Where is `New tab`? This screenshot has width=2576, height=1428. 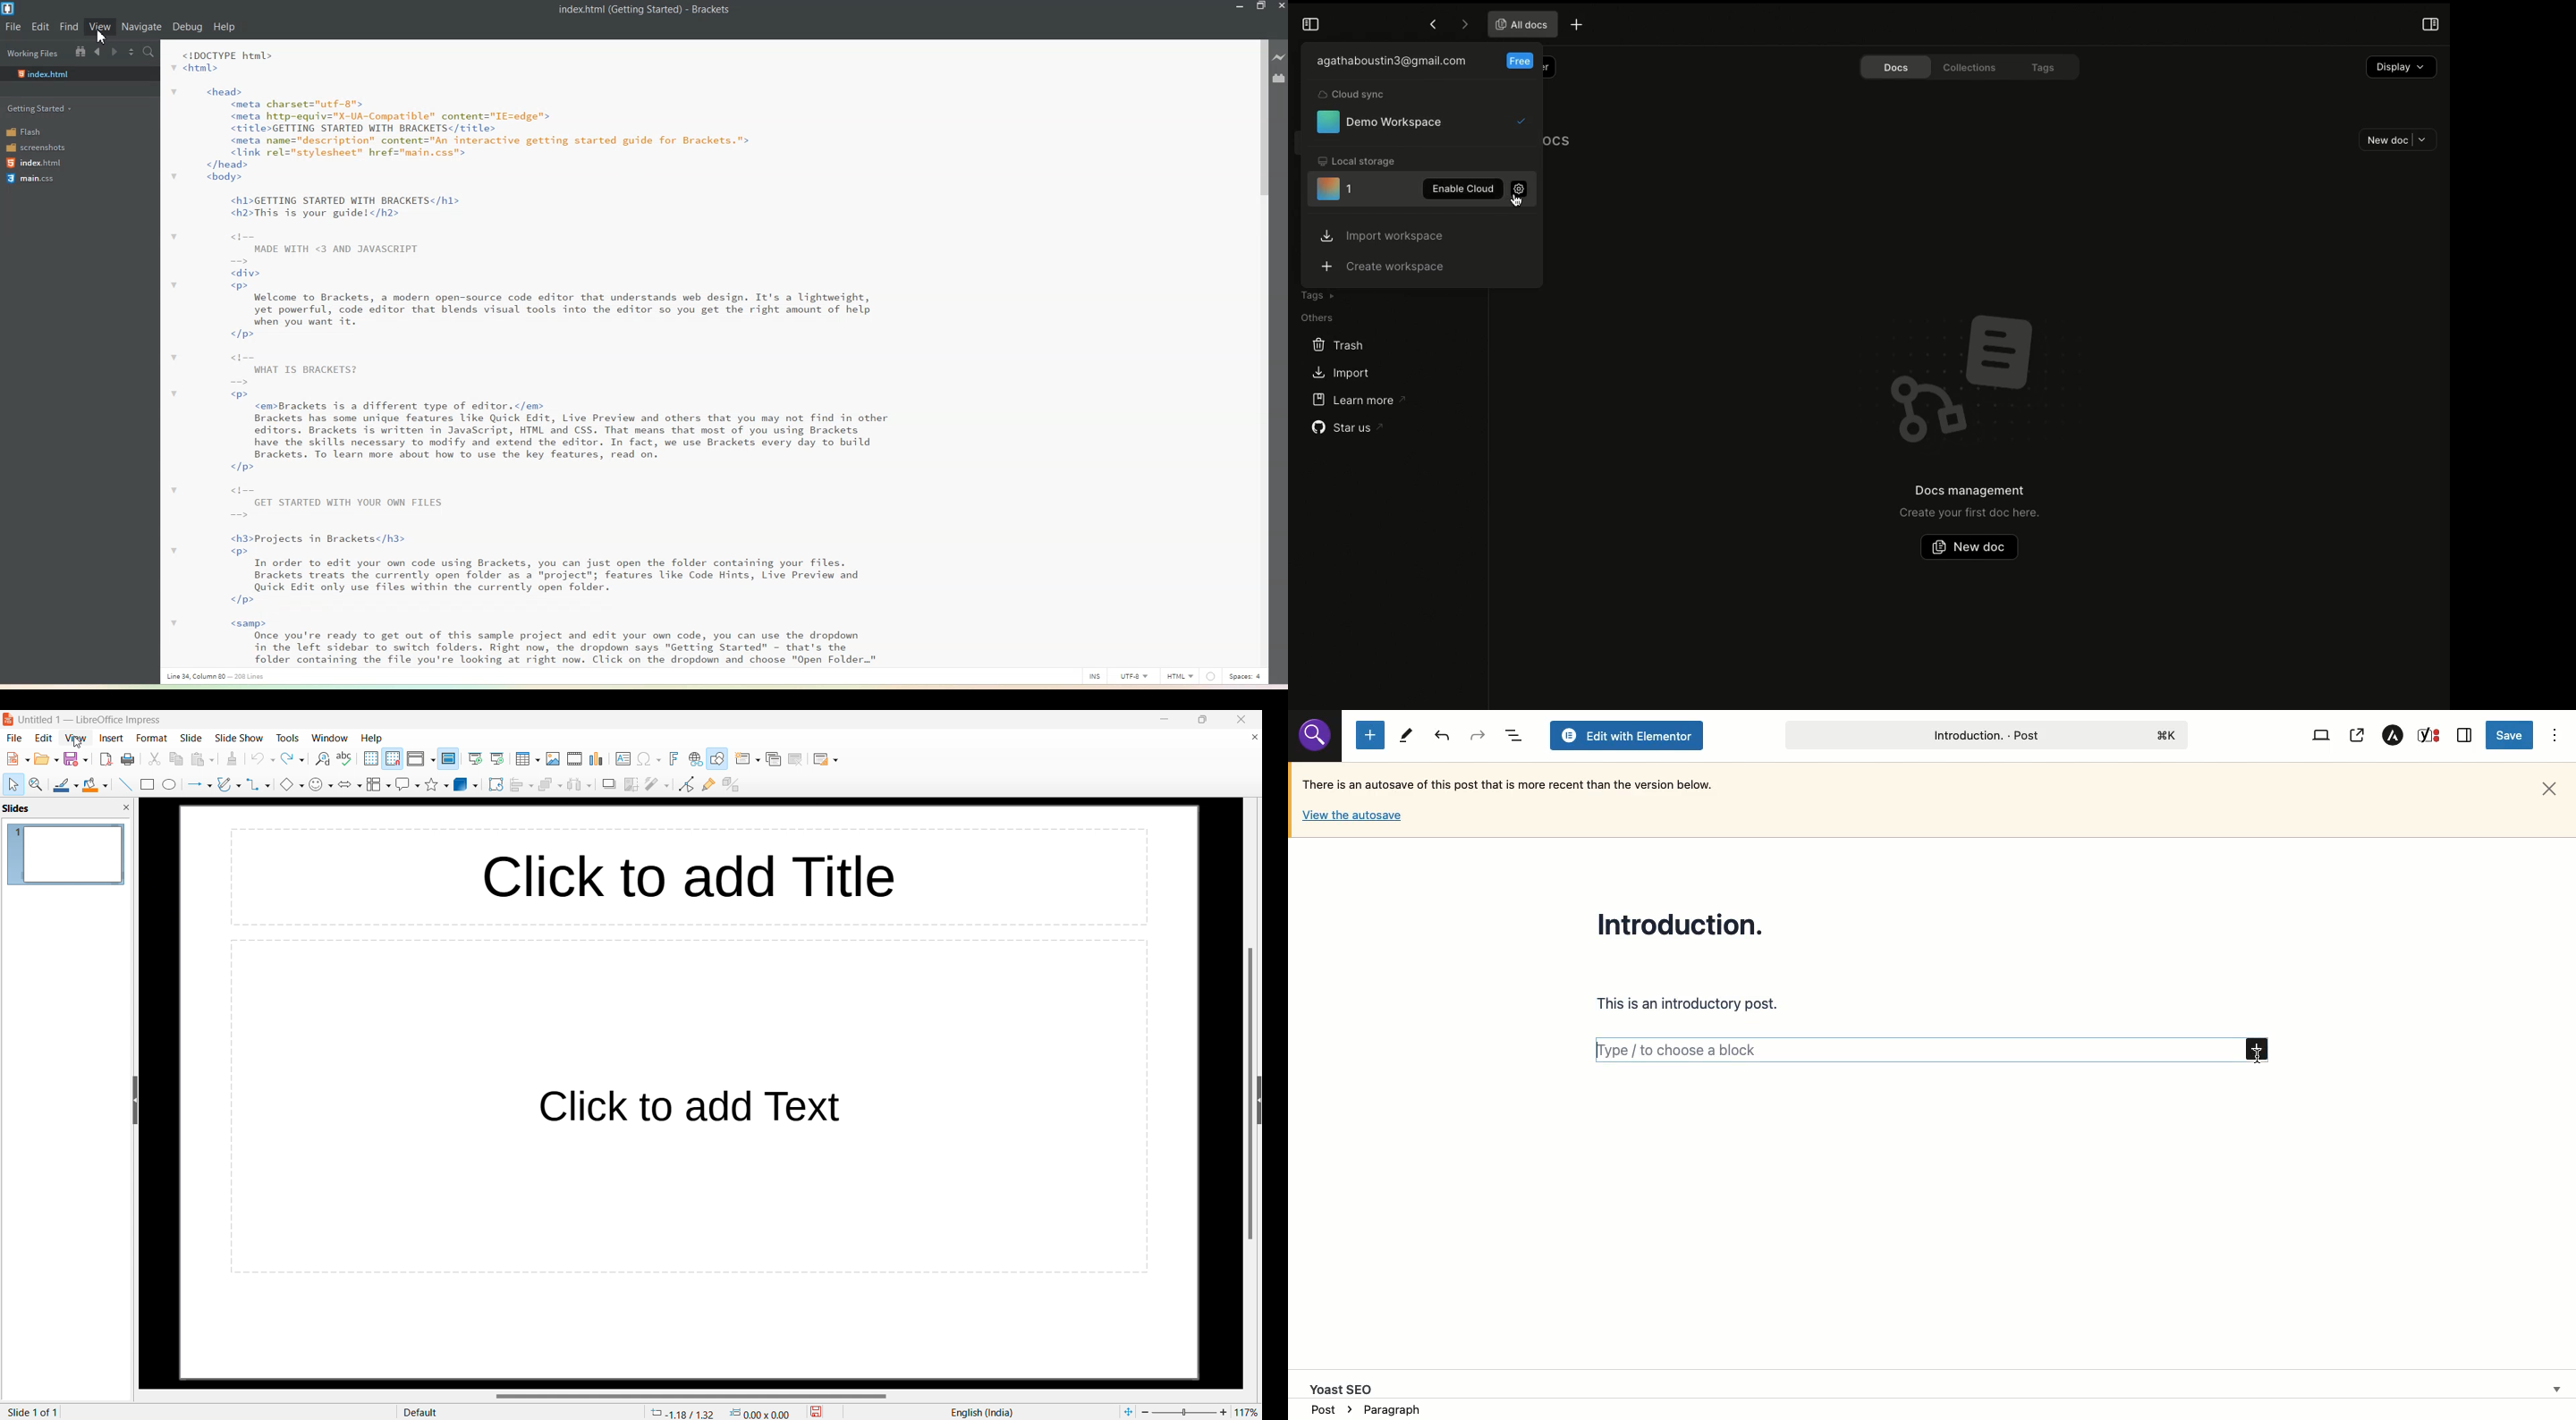 New tab is located at coordinates (1577, 24).